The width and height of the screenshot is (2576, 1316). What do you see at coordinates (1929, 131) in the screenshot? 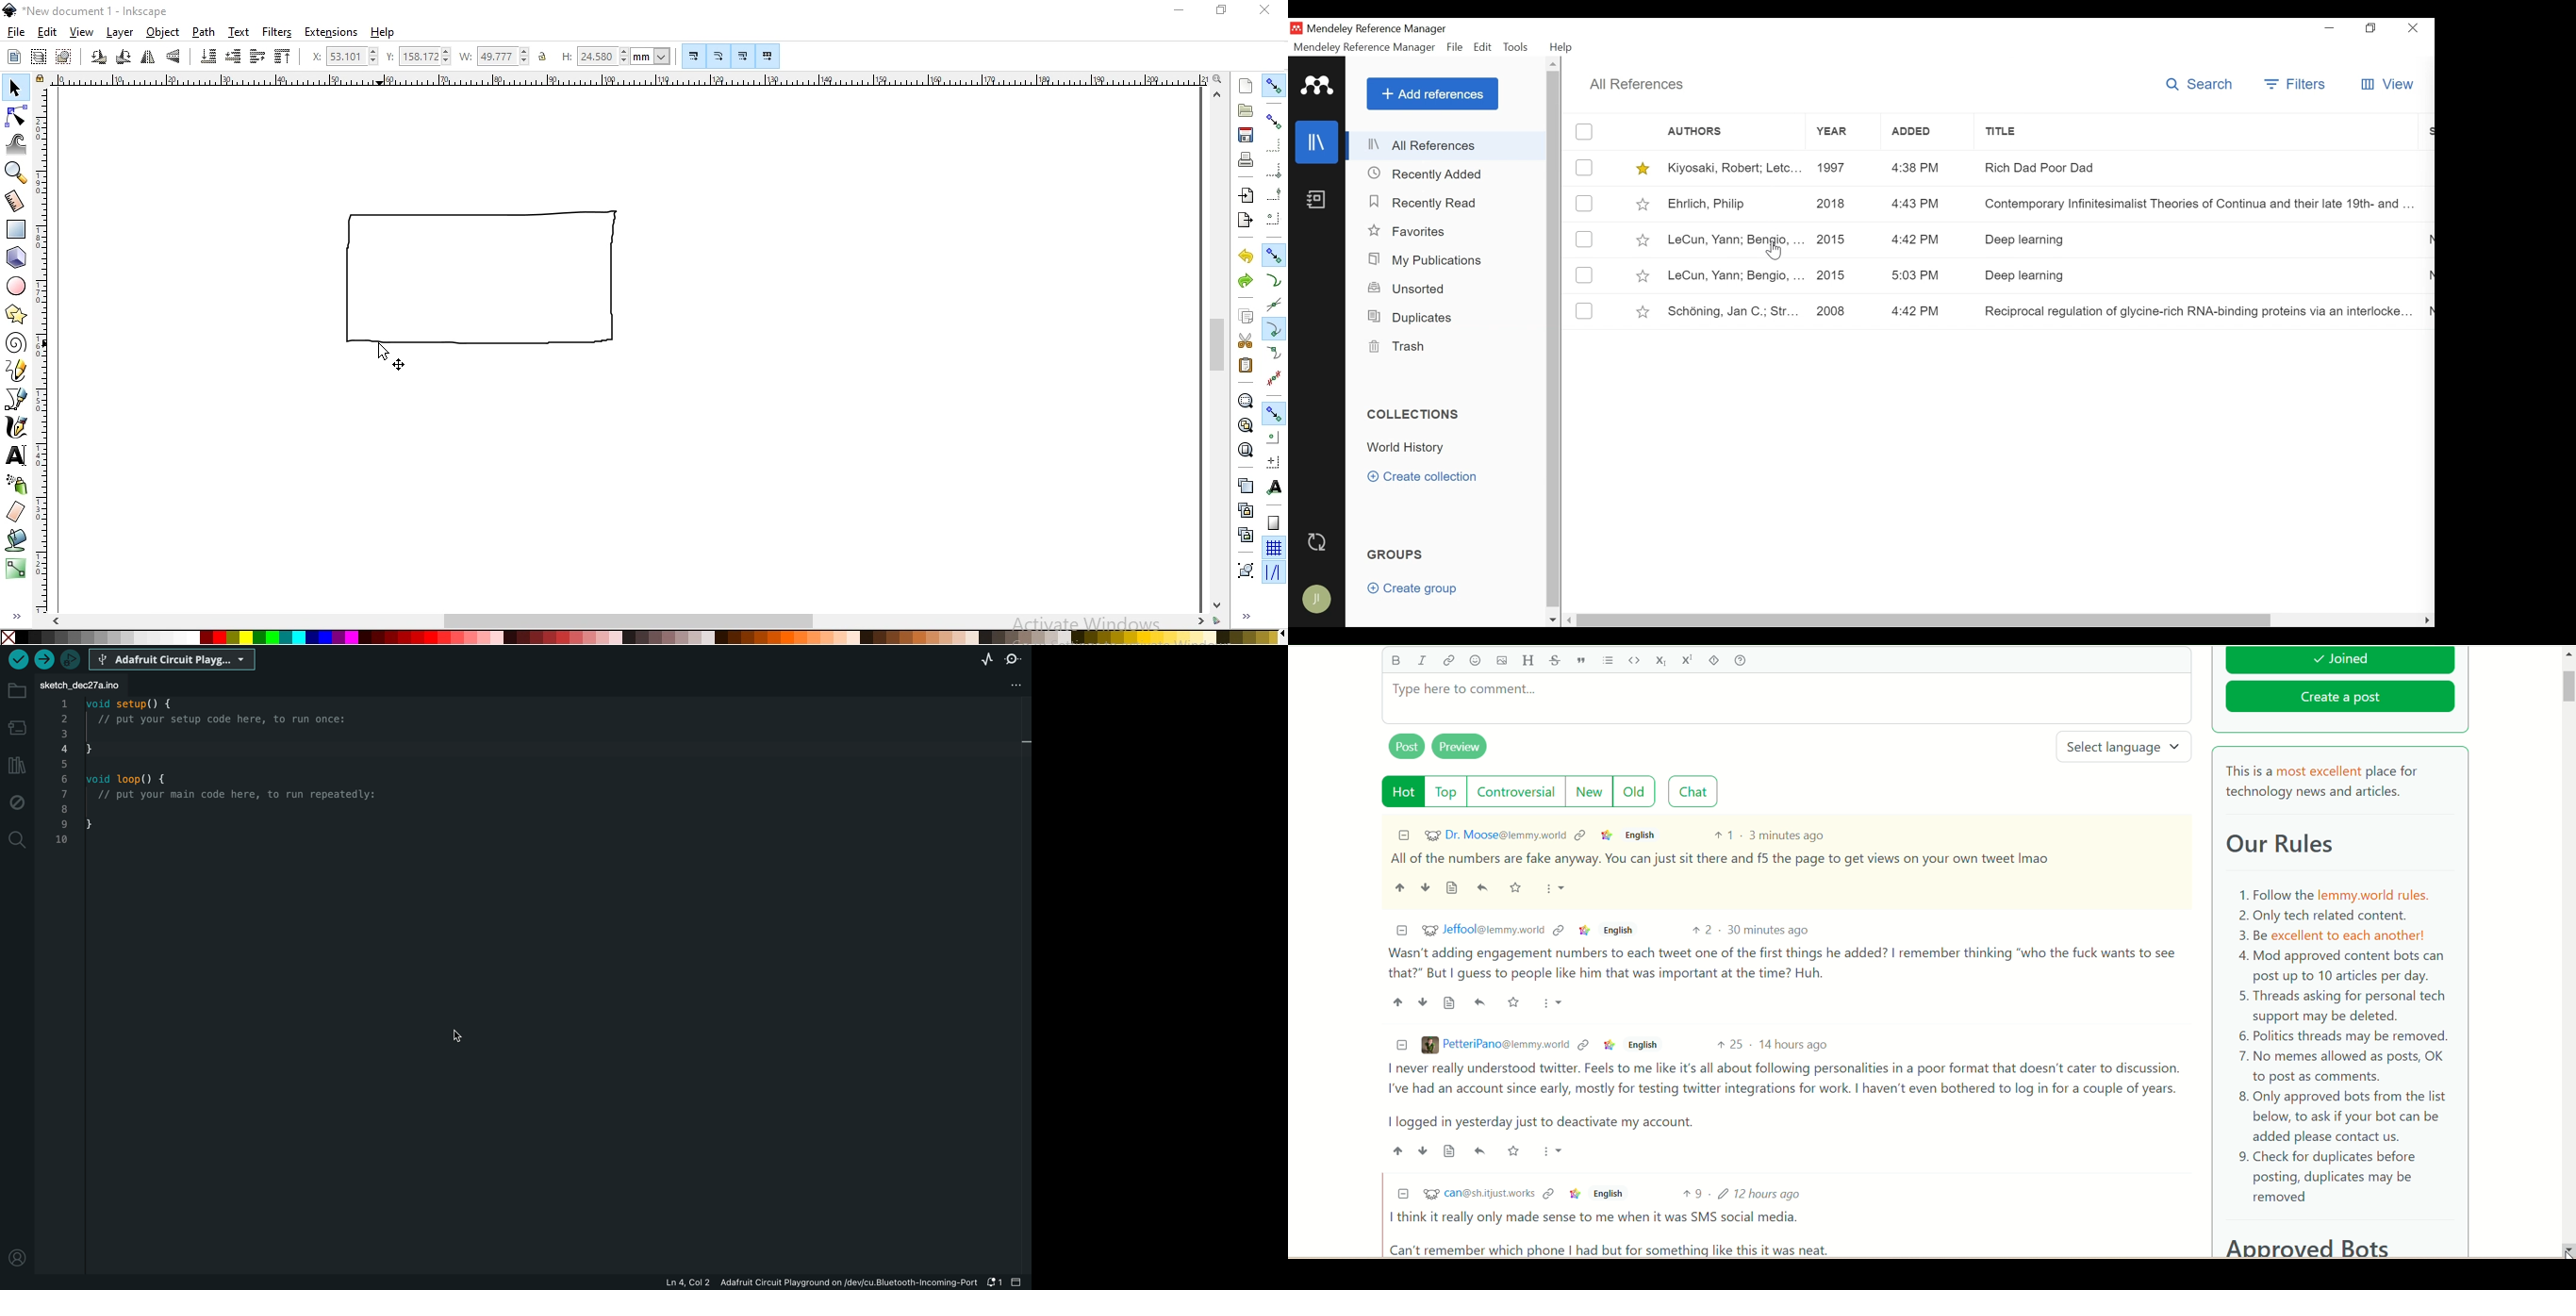
I see `Added` at bounding box center [1929, 131].